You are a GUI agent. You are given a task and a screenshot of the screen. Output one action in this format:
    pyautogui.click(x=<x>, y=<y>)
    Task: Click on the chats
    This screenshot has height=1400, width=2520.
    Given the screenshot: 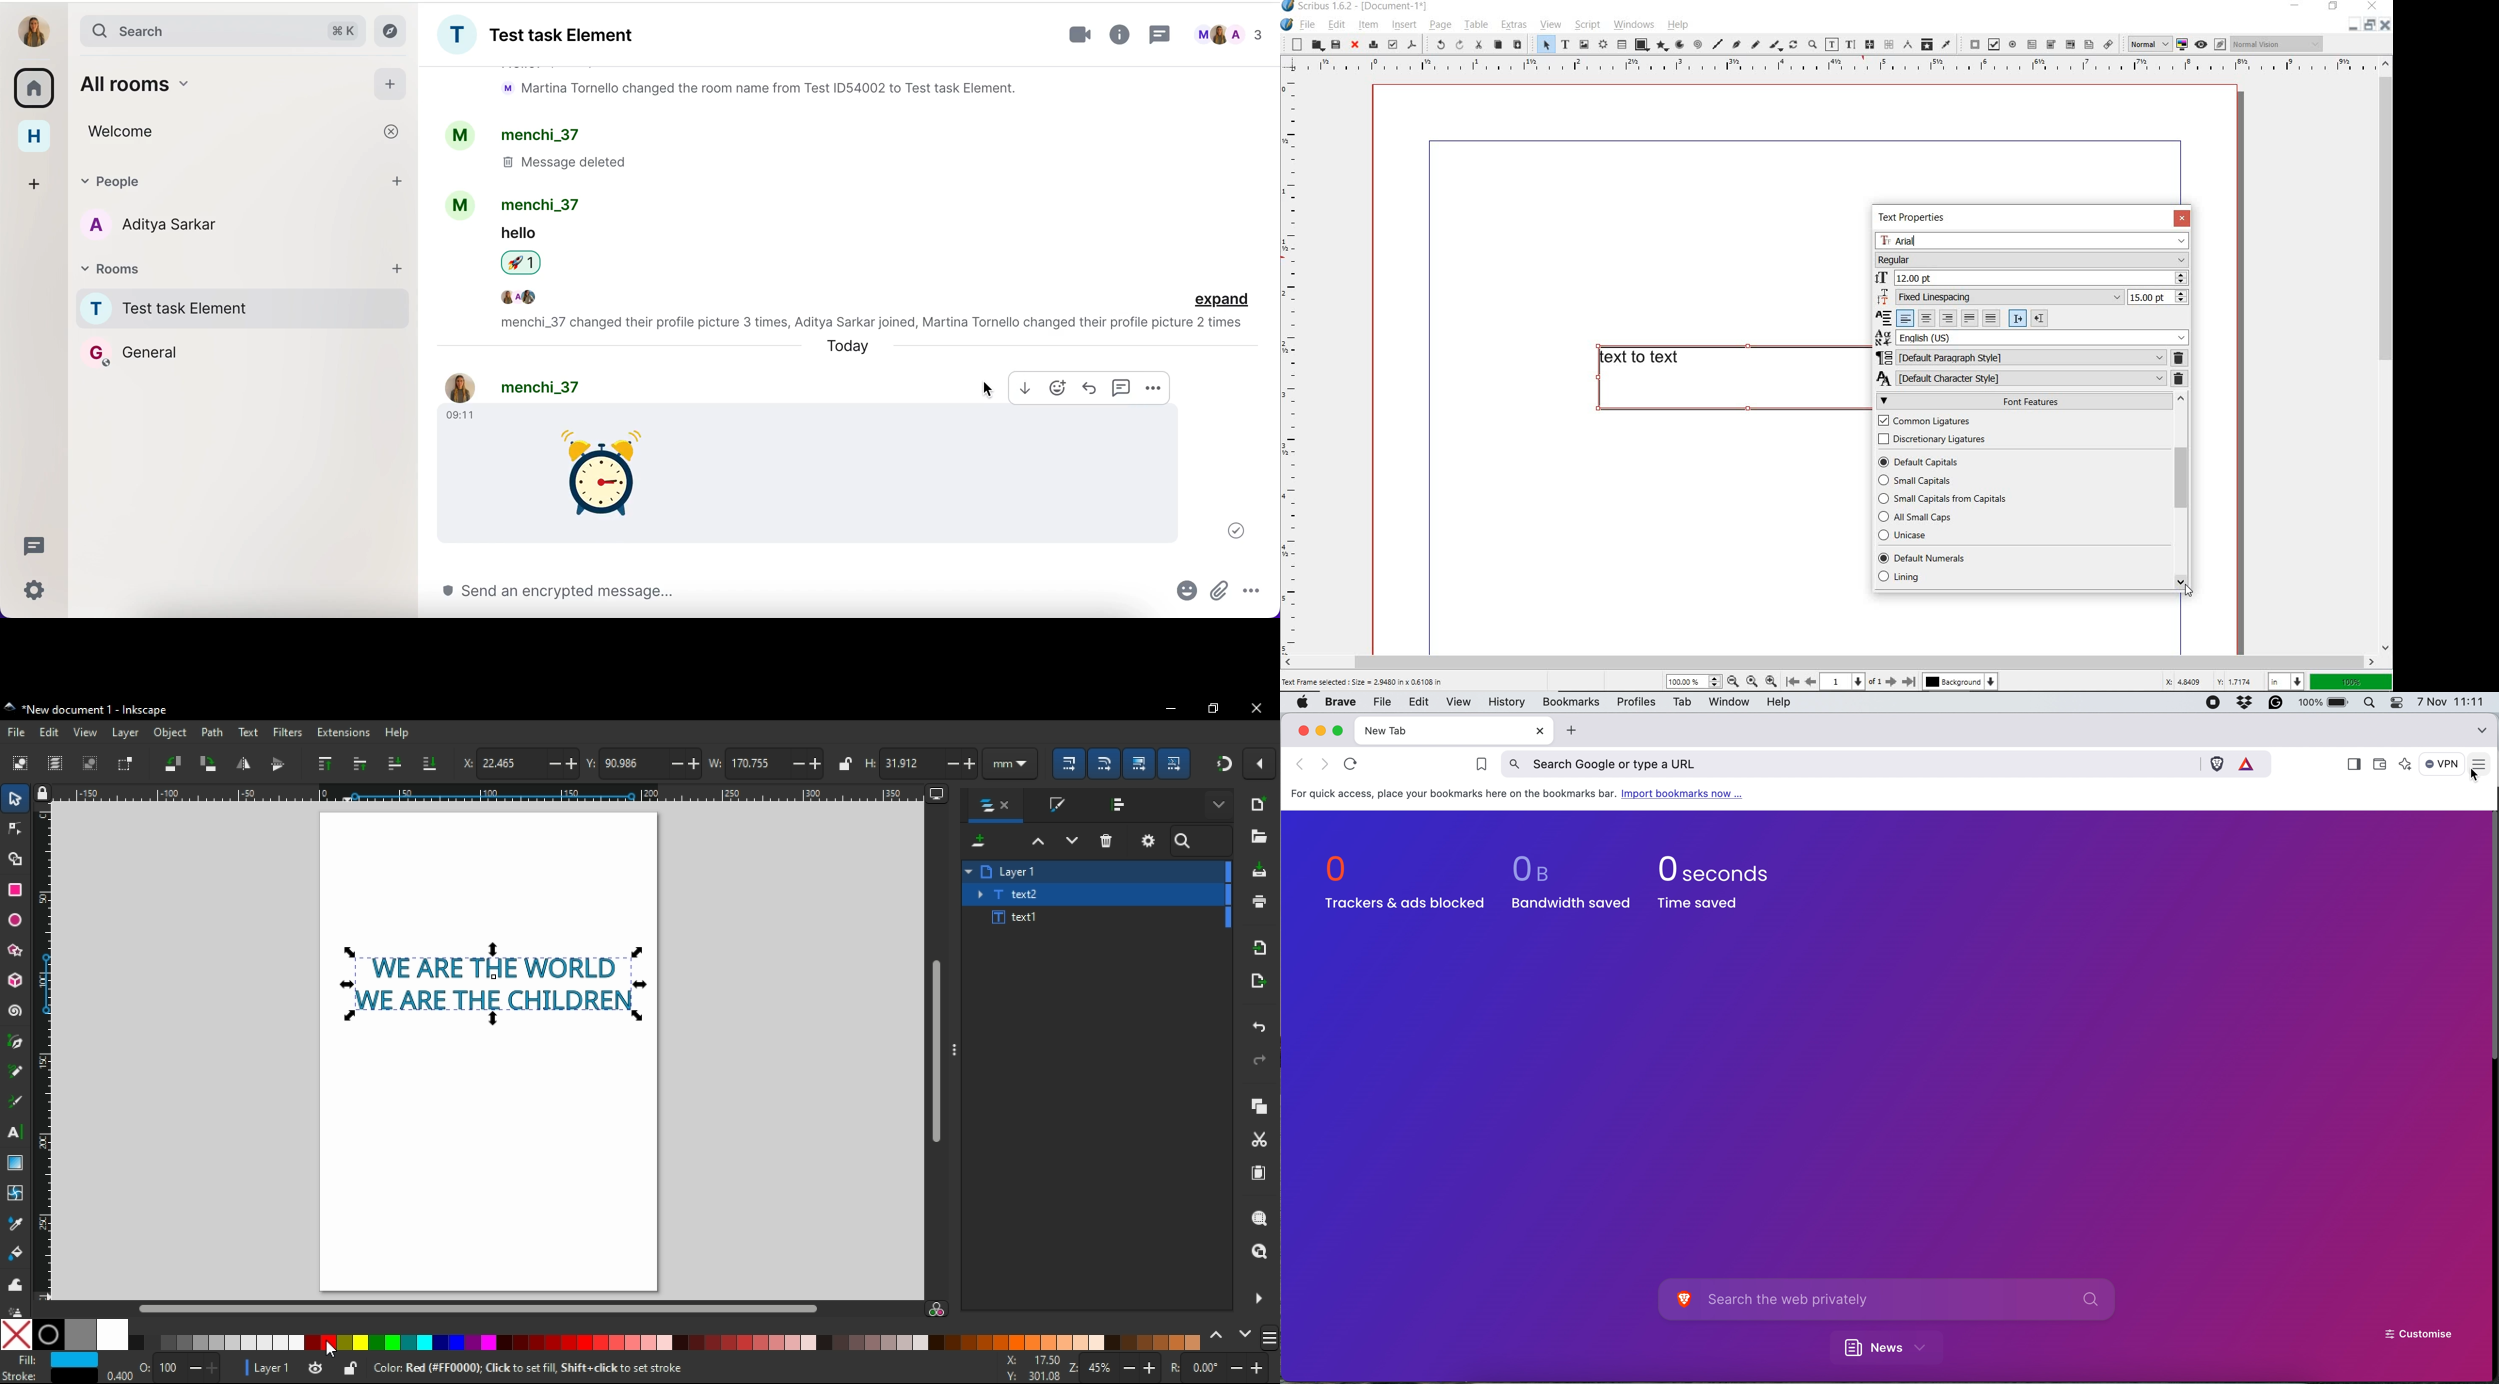 What is the action you would take?
    pyautogui.click(x=1234, y=33)
    